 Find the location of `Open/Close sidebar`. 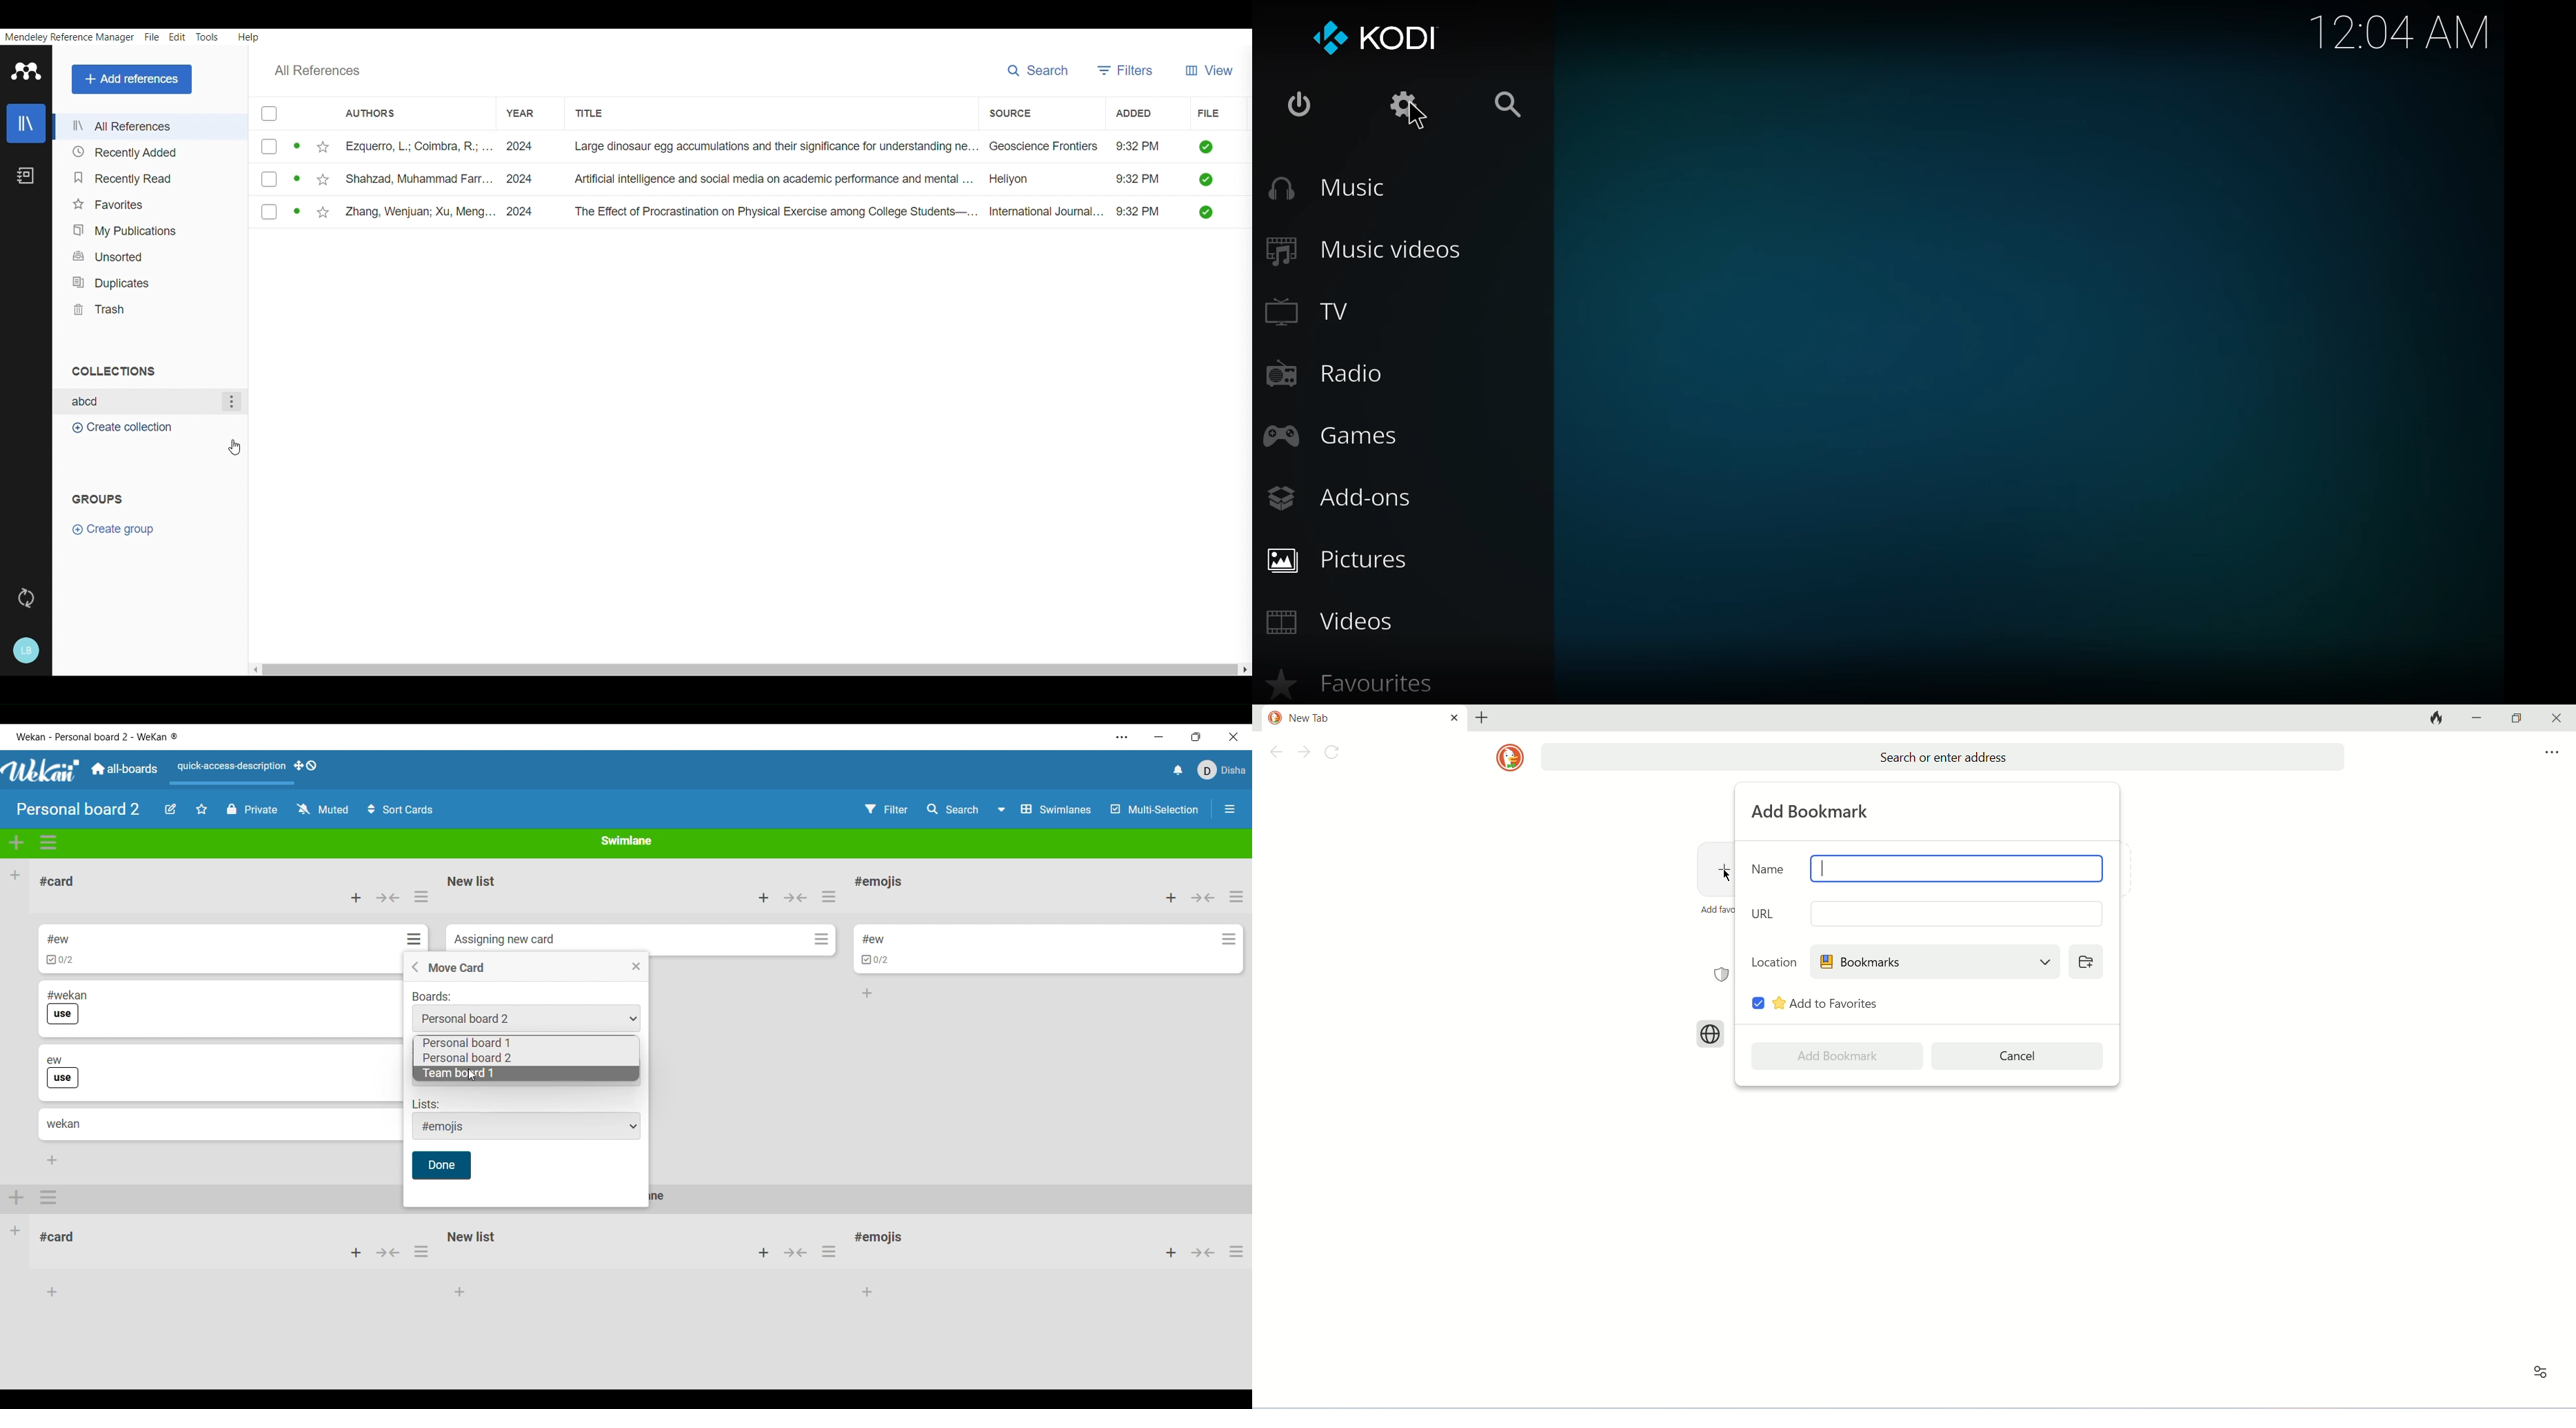

Open/Close sidebar is located at coordinates (1231, 809).